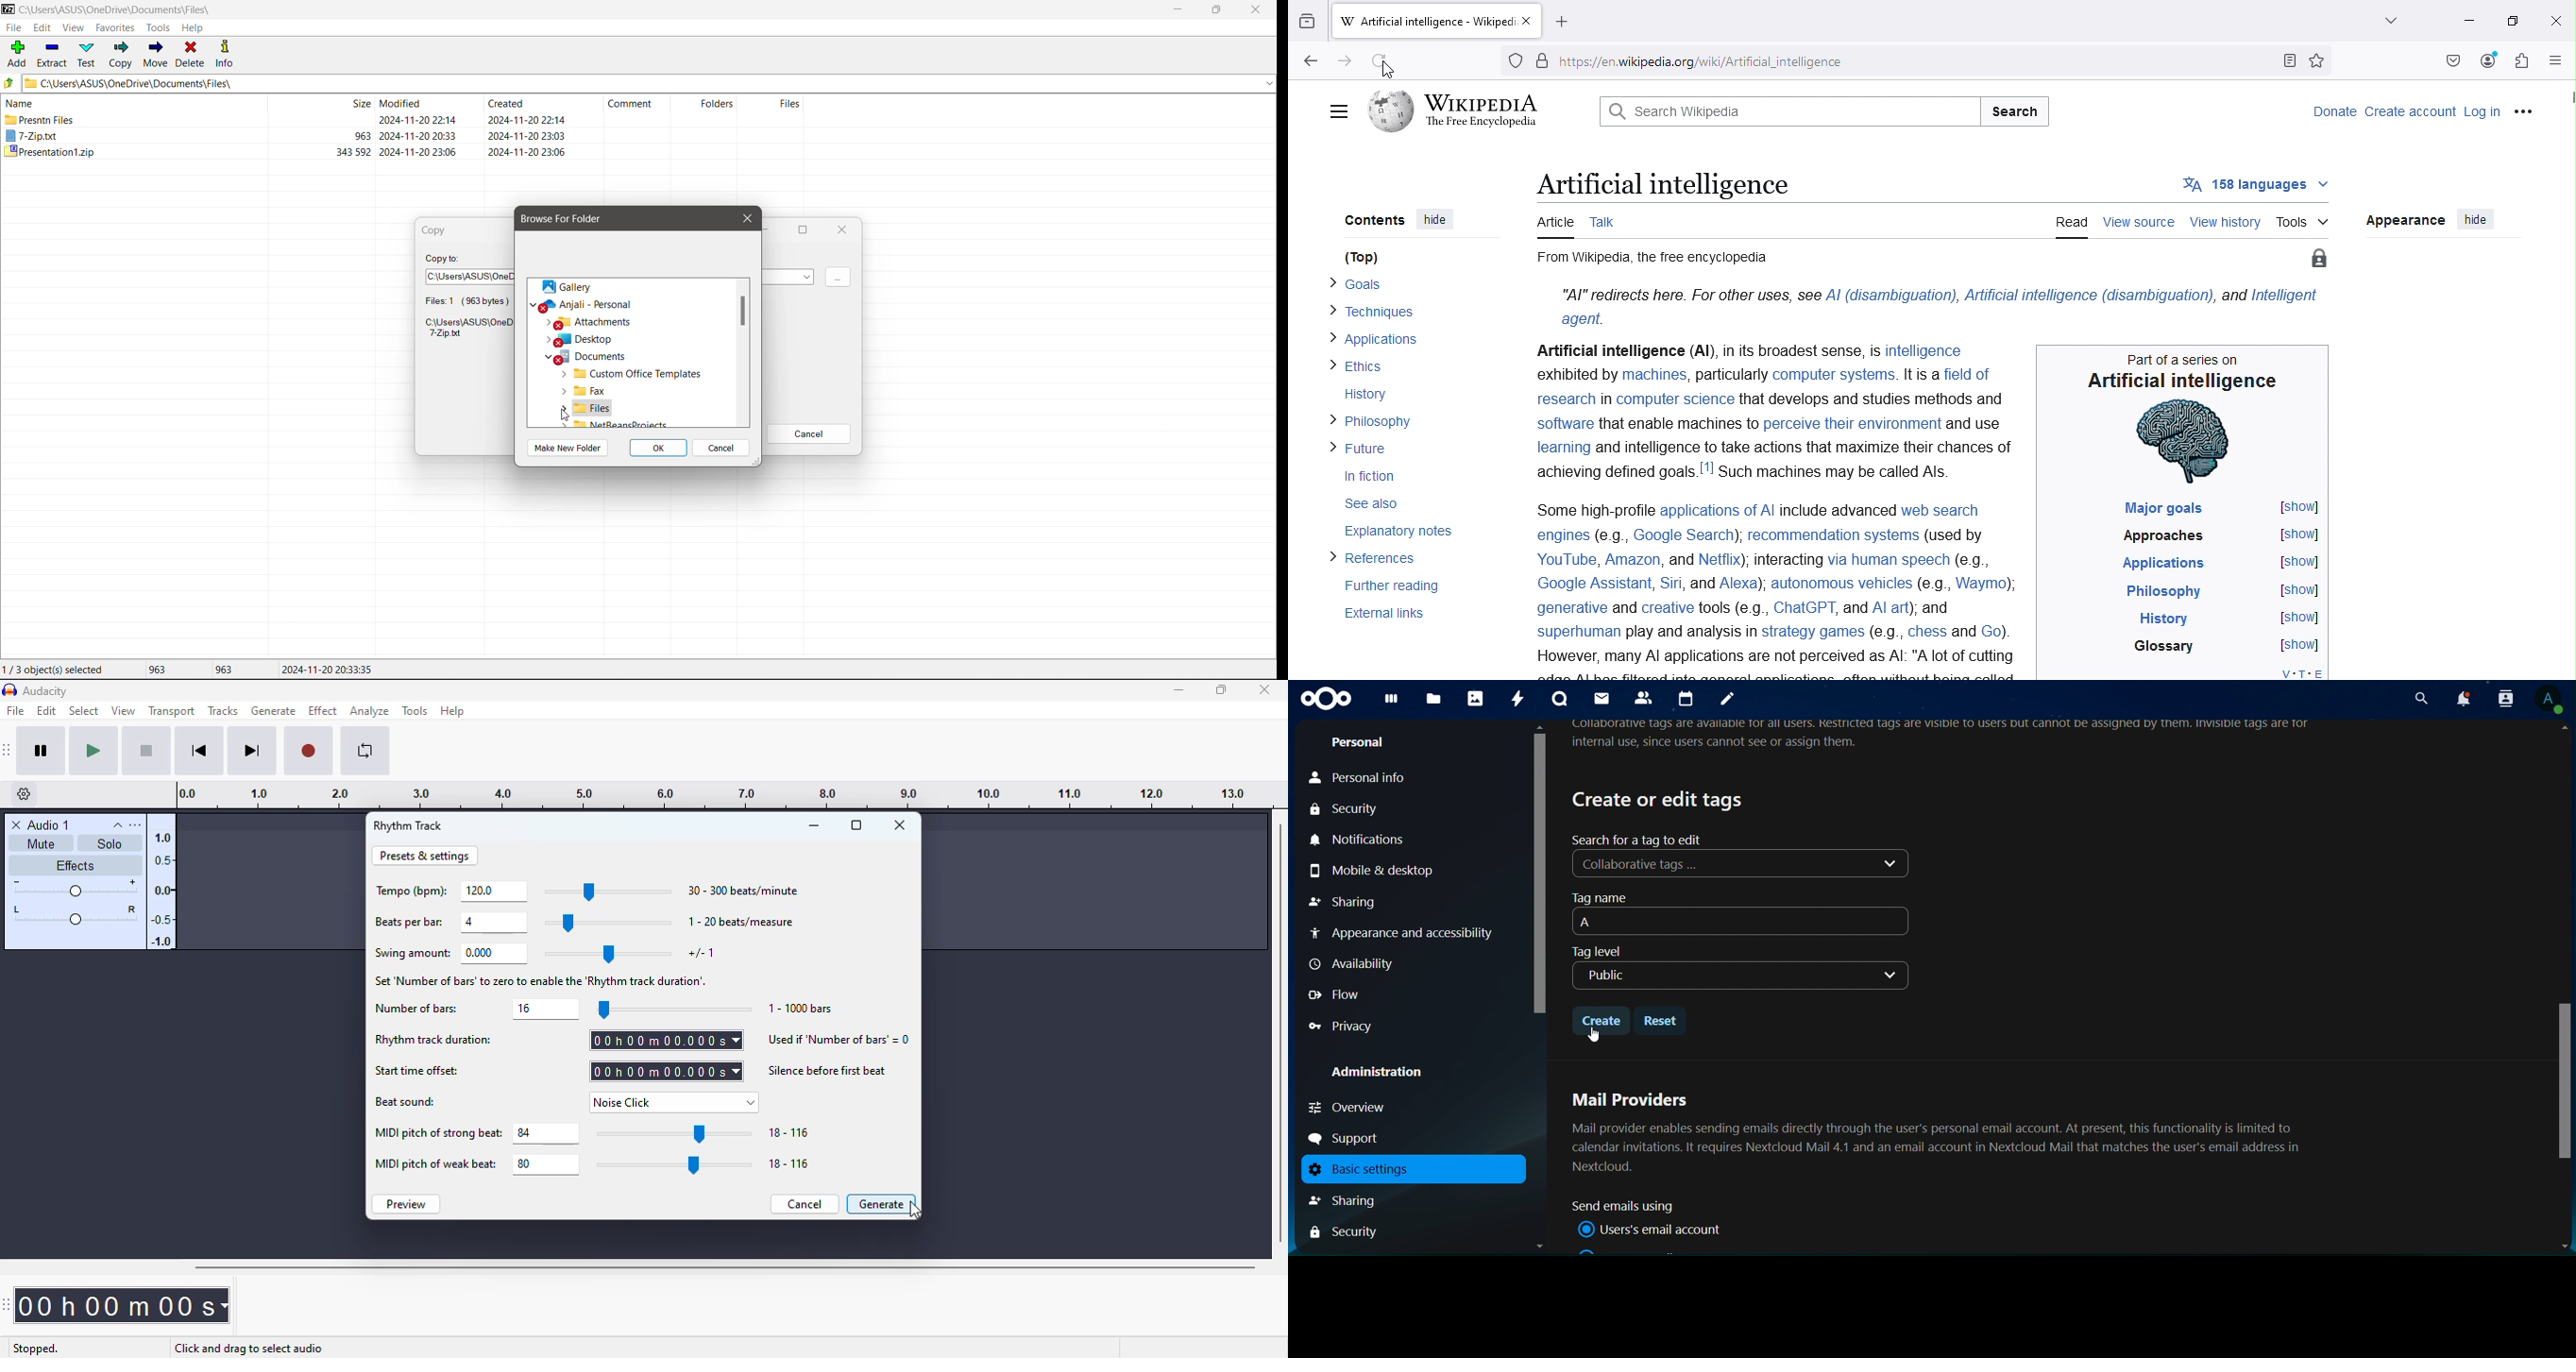  What do you see at coordinates (36, 1349) in the screenshot?
I see `stopped` at bounding box center [36, 1349].